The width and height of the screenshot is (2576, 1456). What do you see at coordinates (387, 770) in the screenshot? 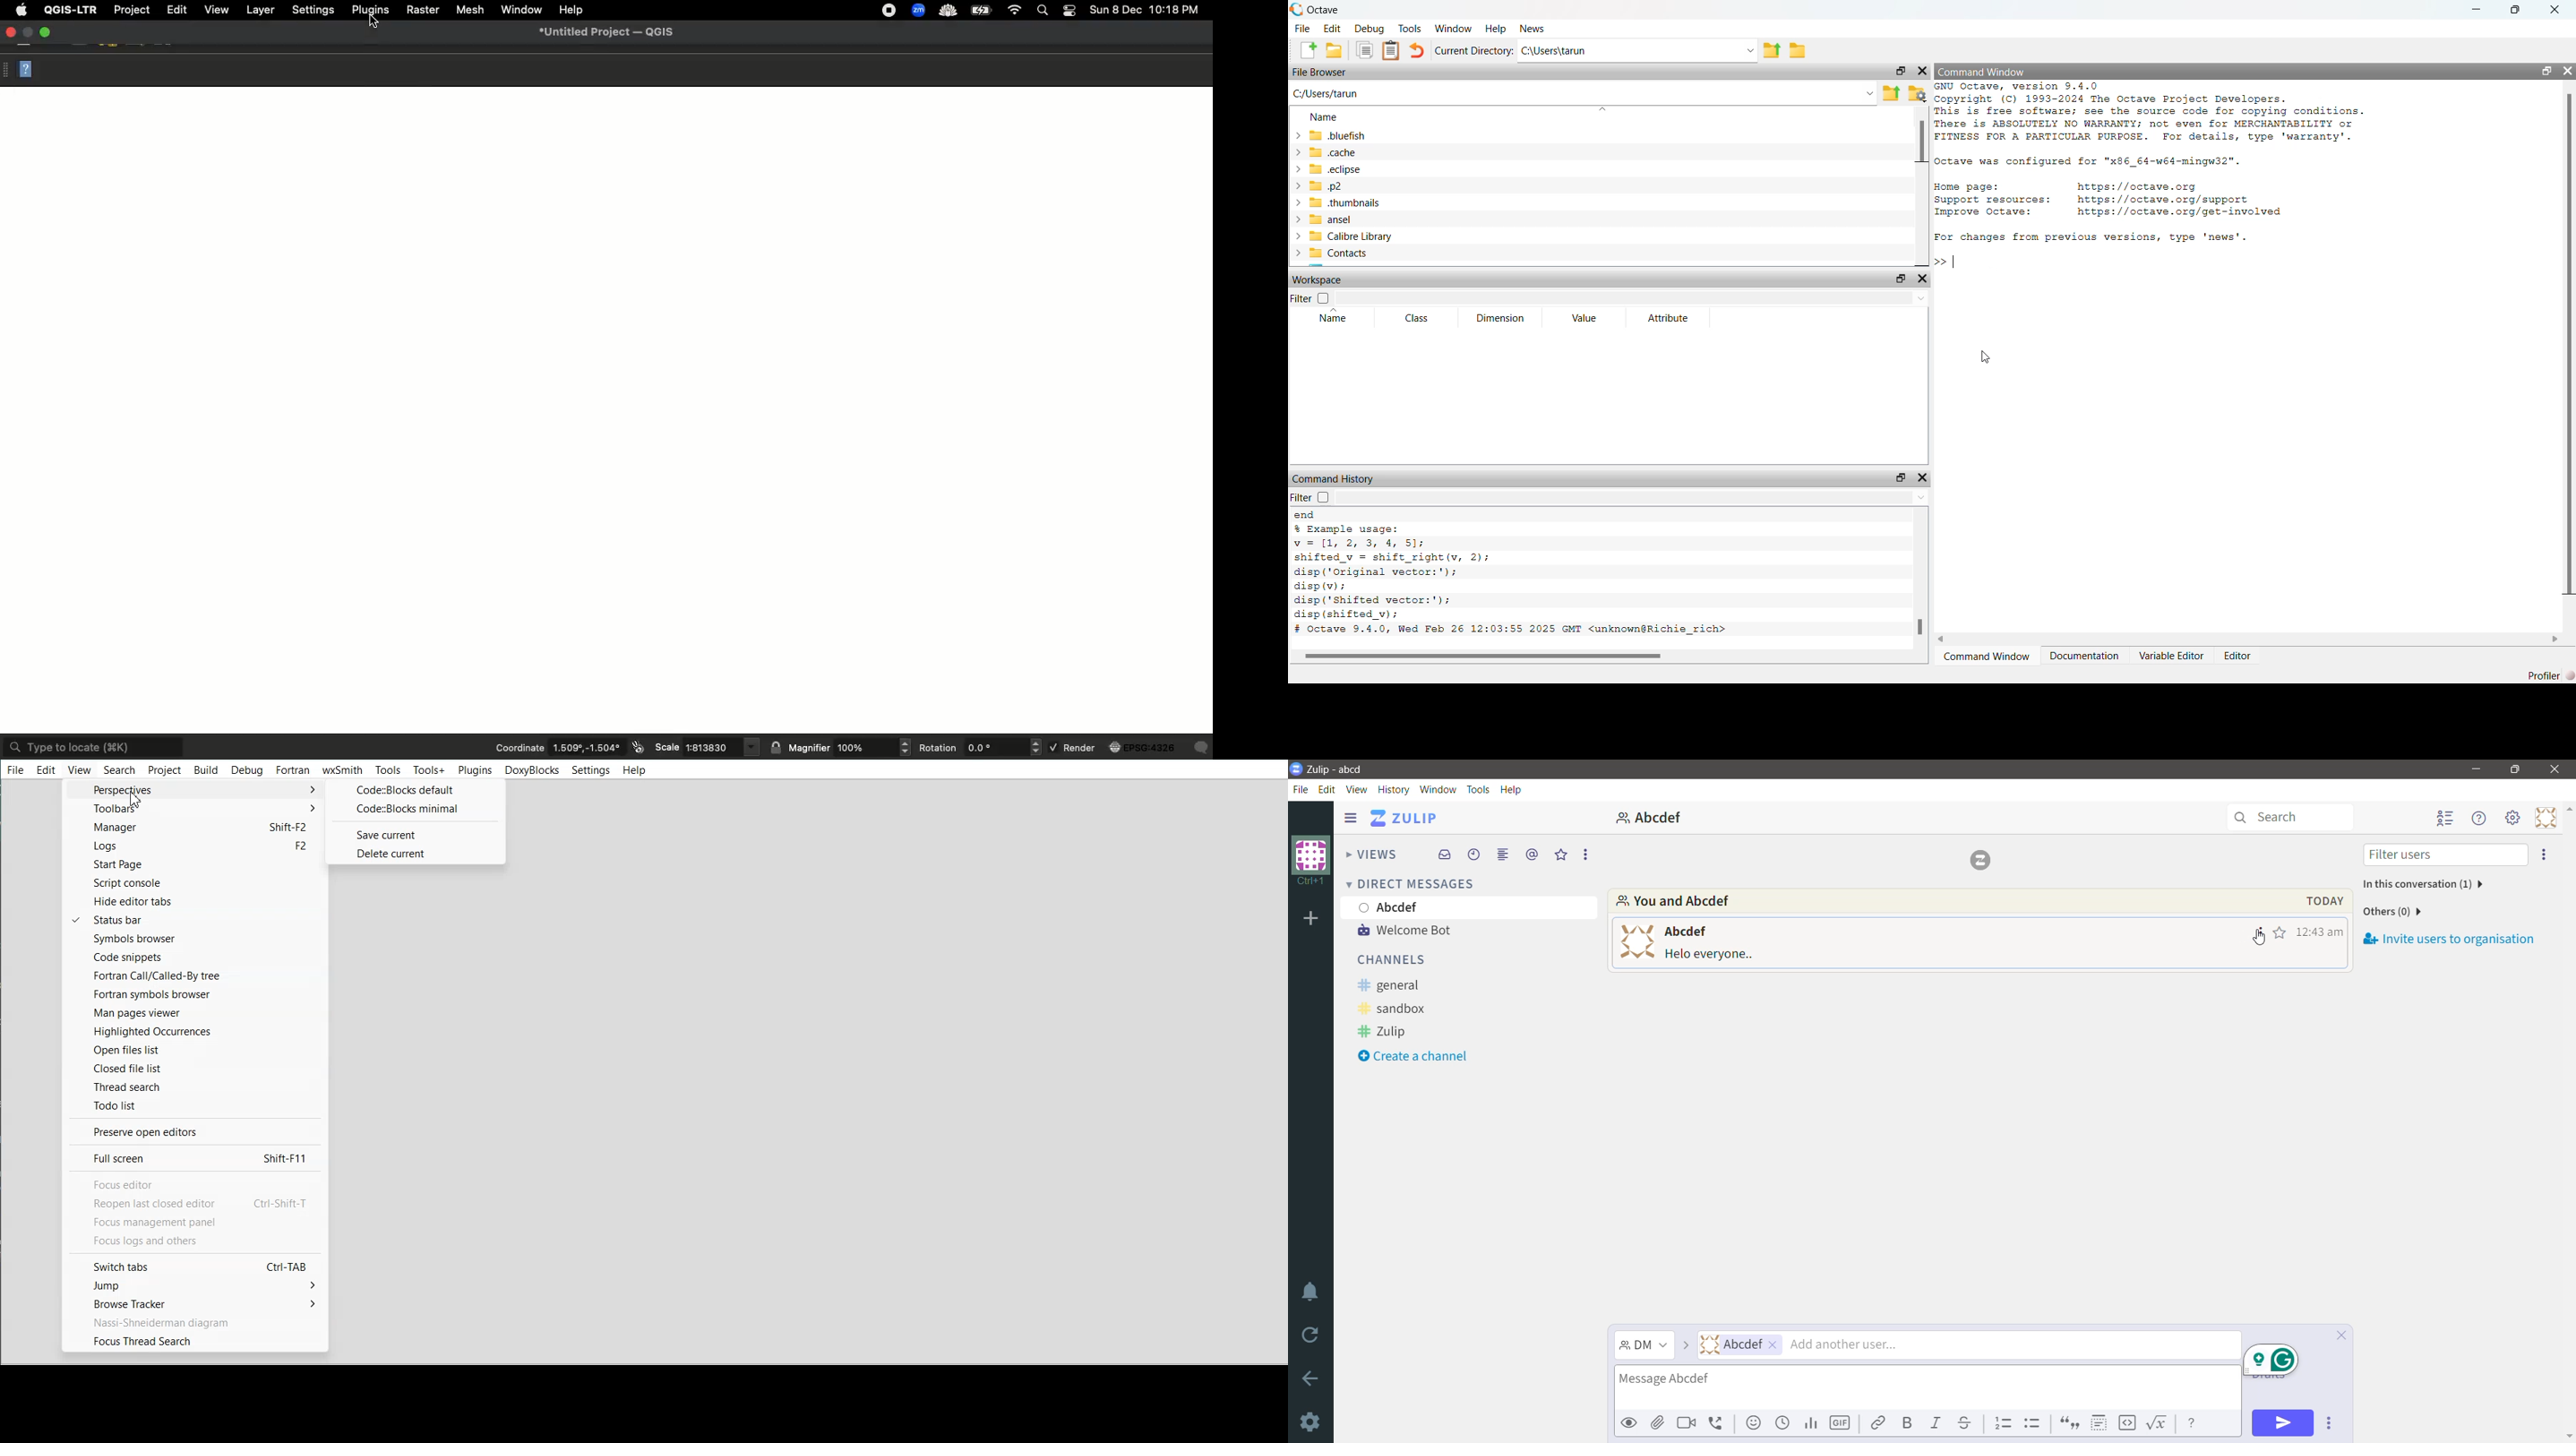
I see `Tools` at bounding box center [387, 770].